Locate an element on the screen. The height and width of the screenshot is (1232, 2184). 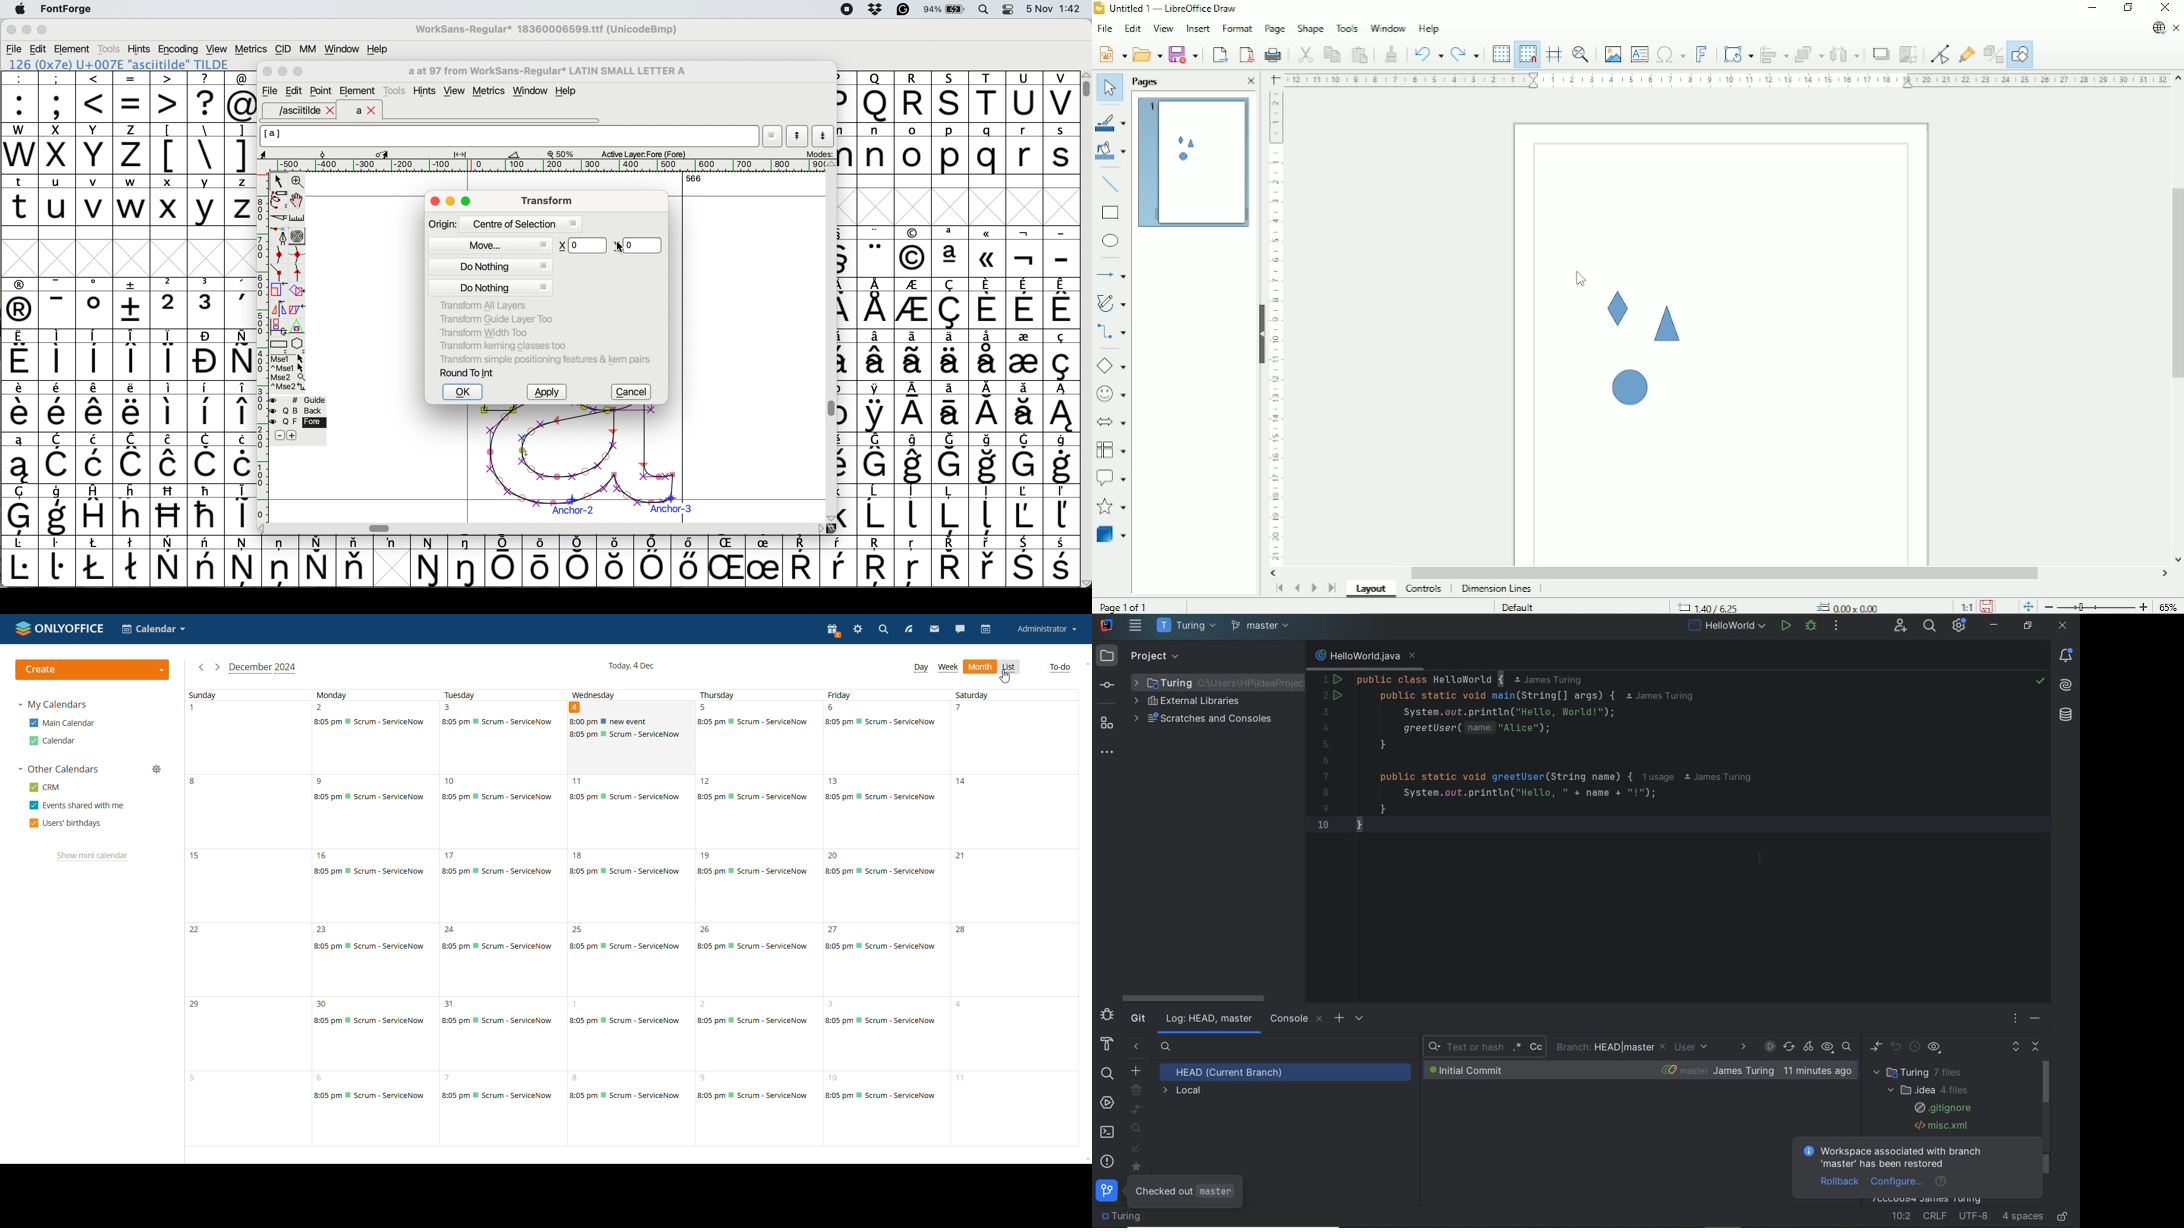
zoom scale is located at coordinates (563, 154).